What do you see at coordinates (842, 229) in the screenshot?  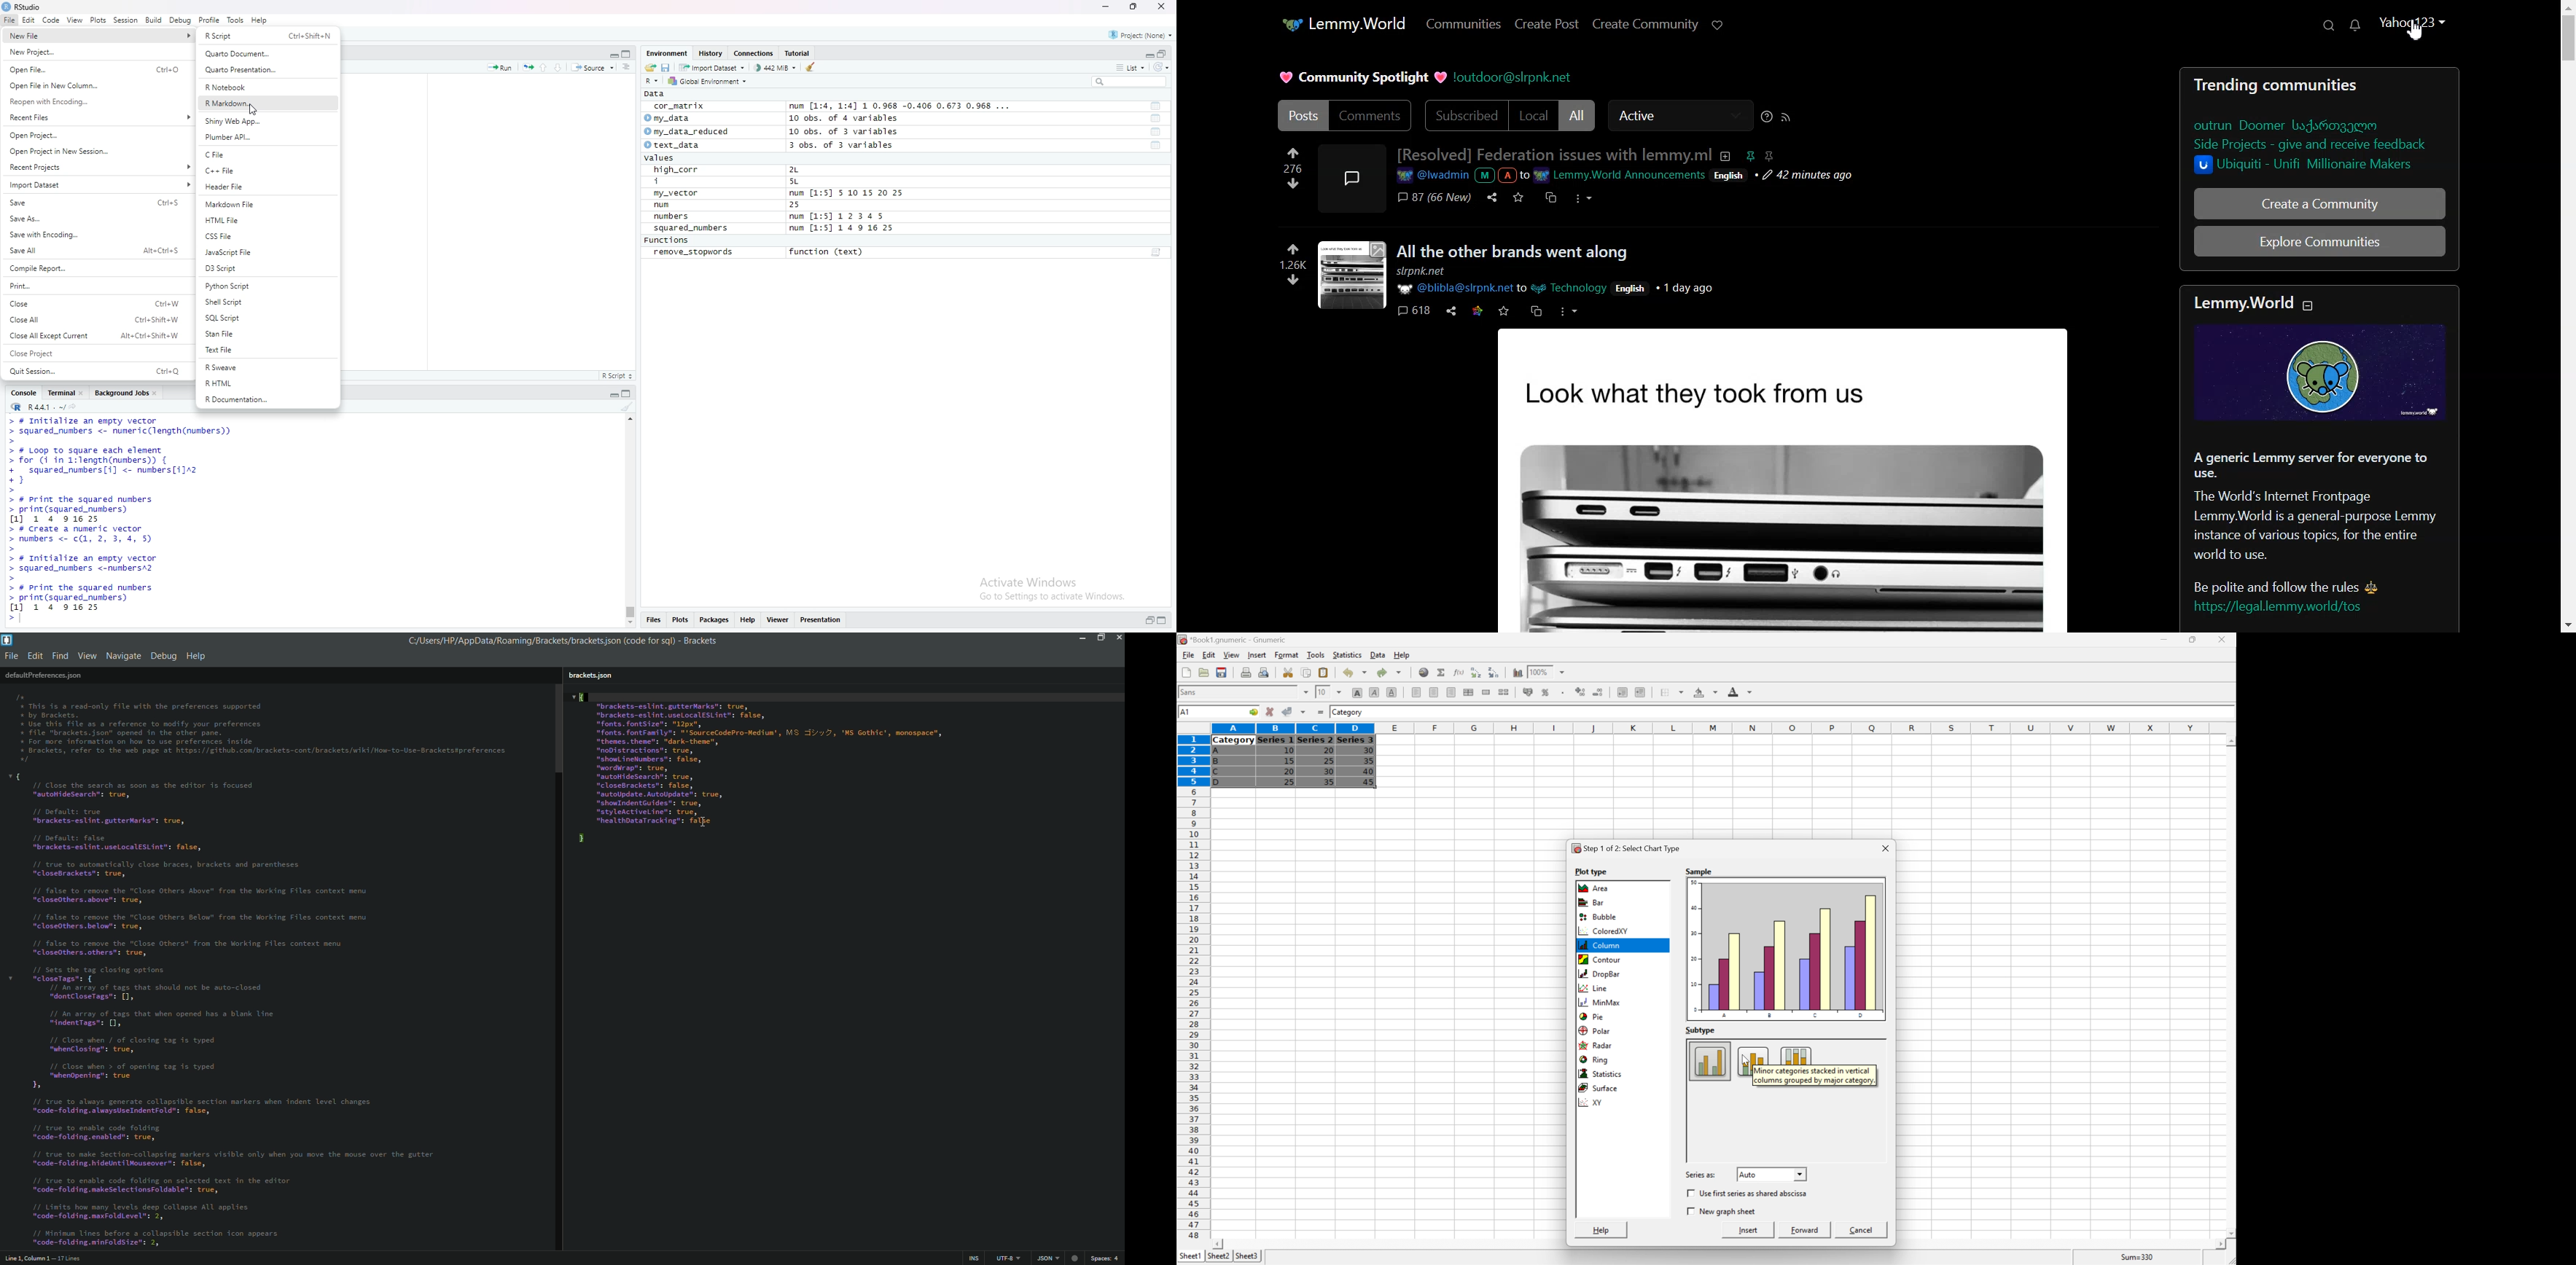 I see `num [1:5] 1 4 9 16 25` at bounding box center [842, 229].